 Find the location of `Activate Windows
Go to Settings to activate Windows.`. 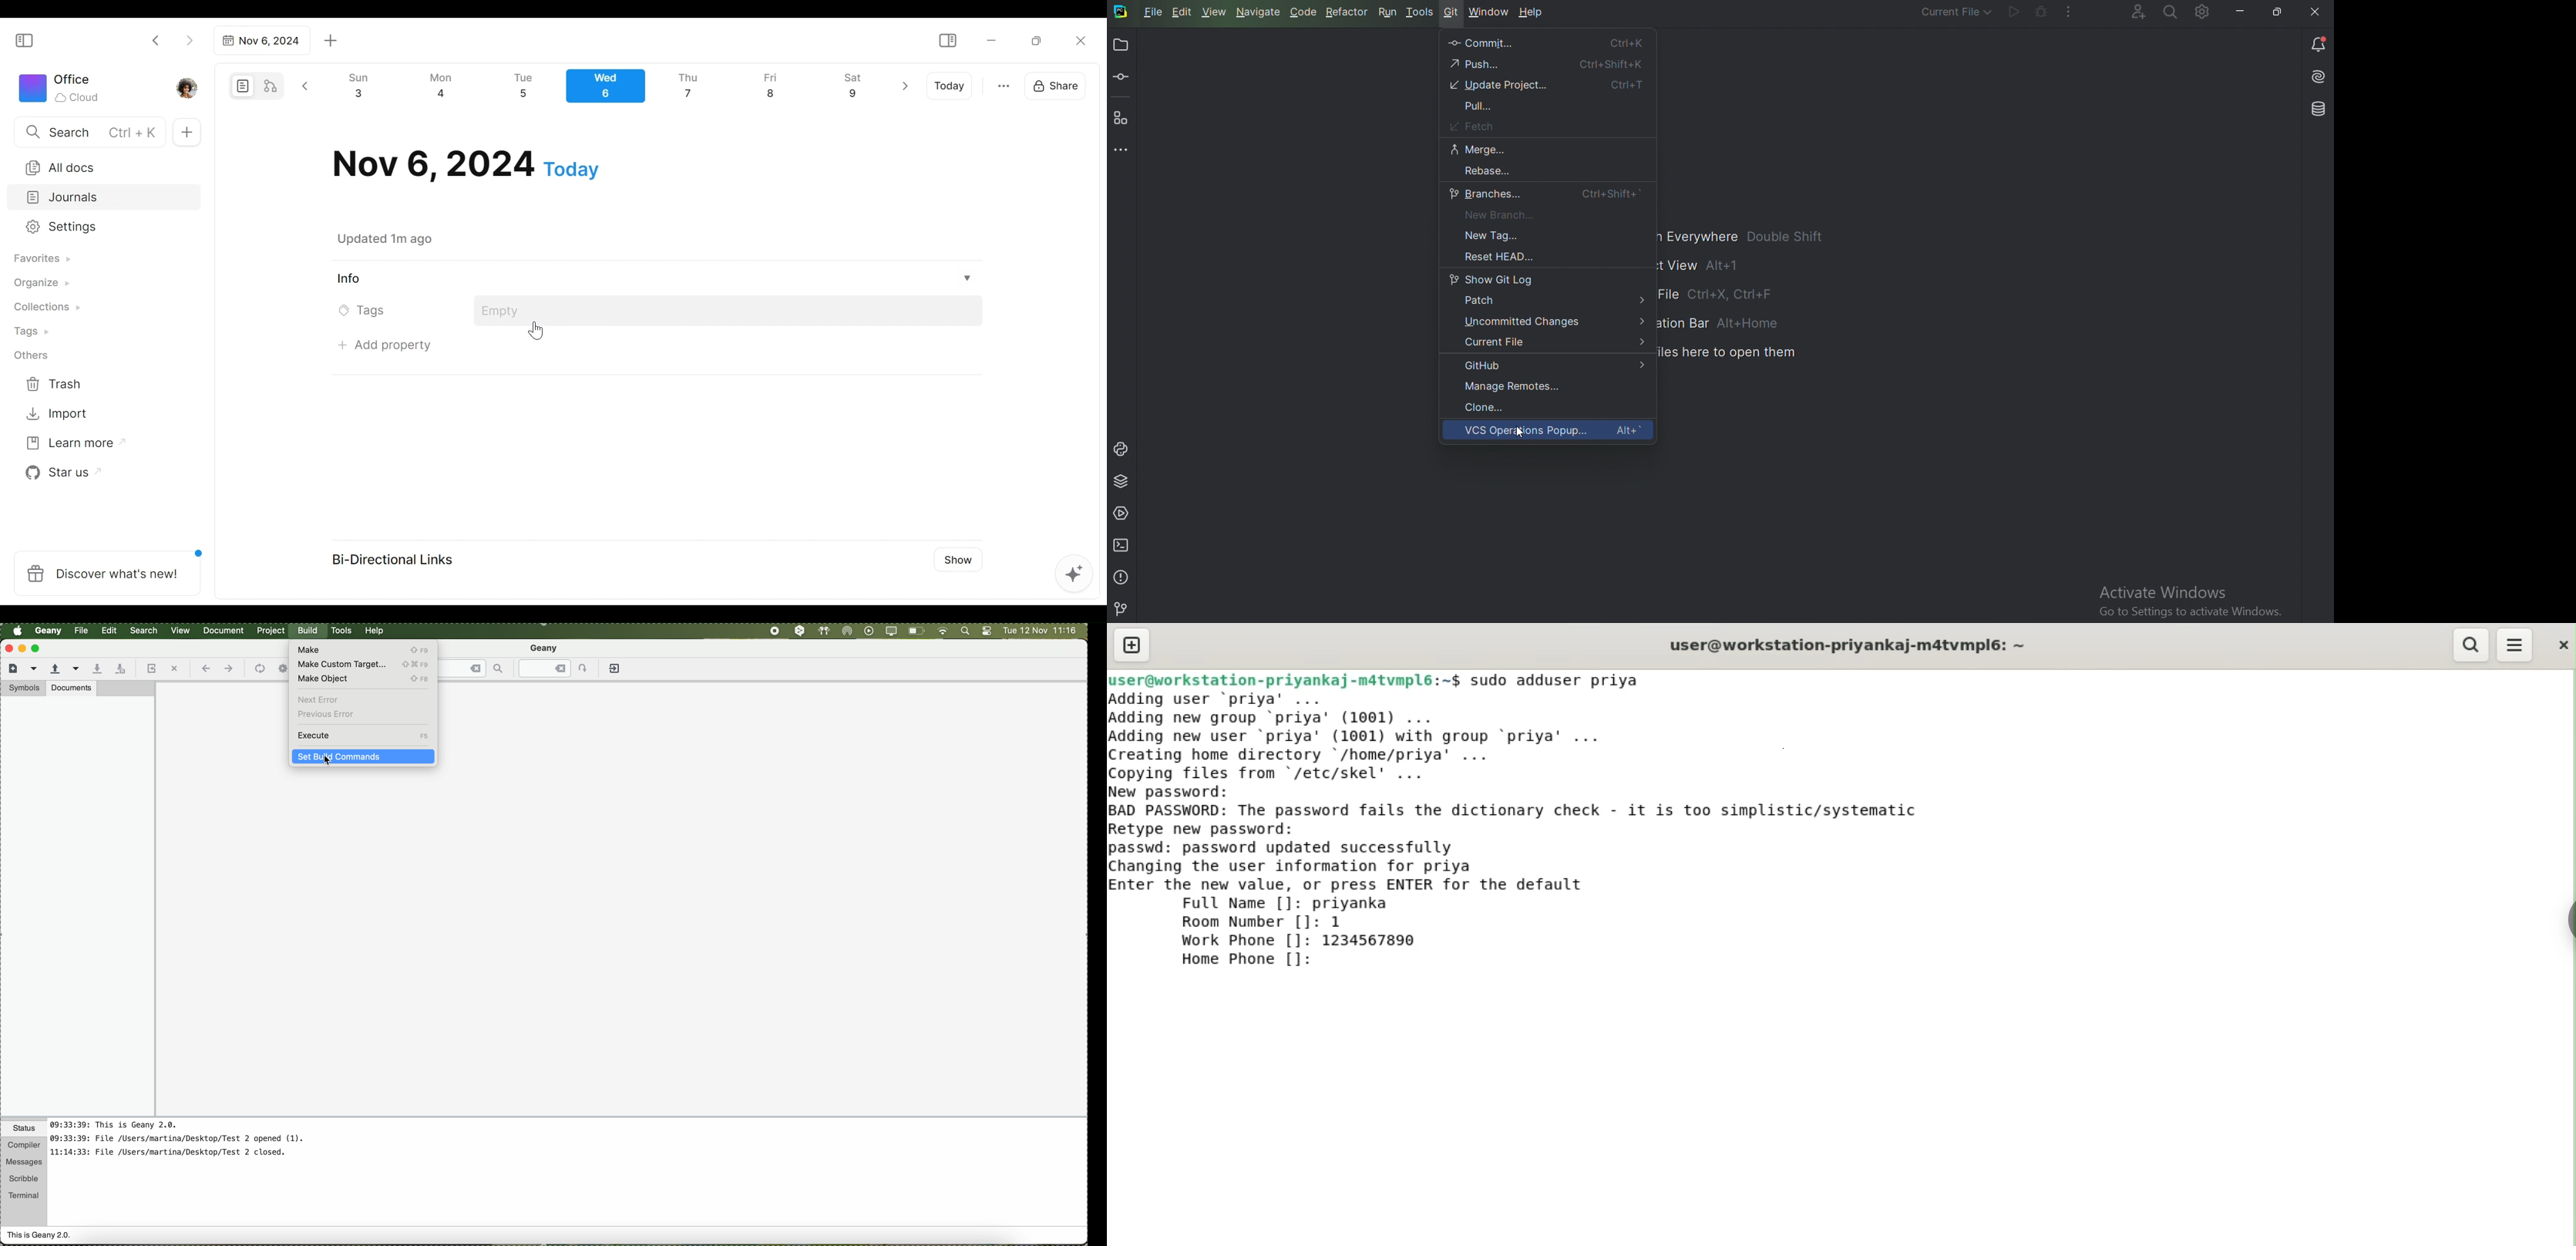

Activate Windows
Go to Settings to activate Windows. is located at coordinates (2197, 602).